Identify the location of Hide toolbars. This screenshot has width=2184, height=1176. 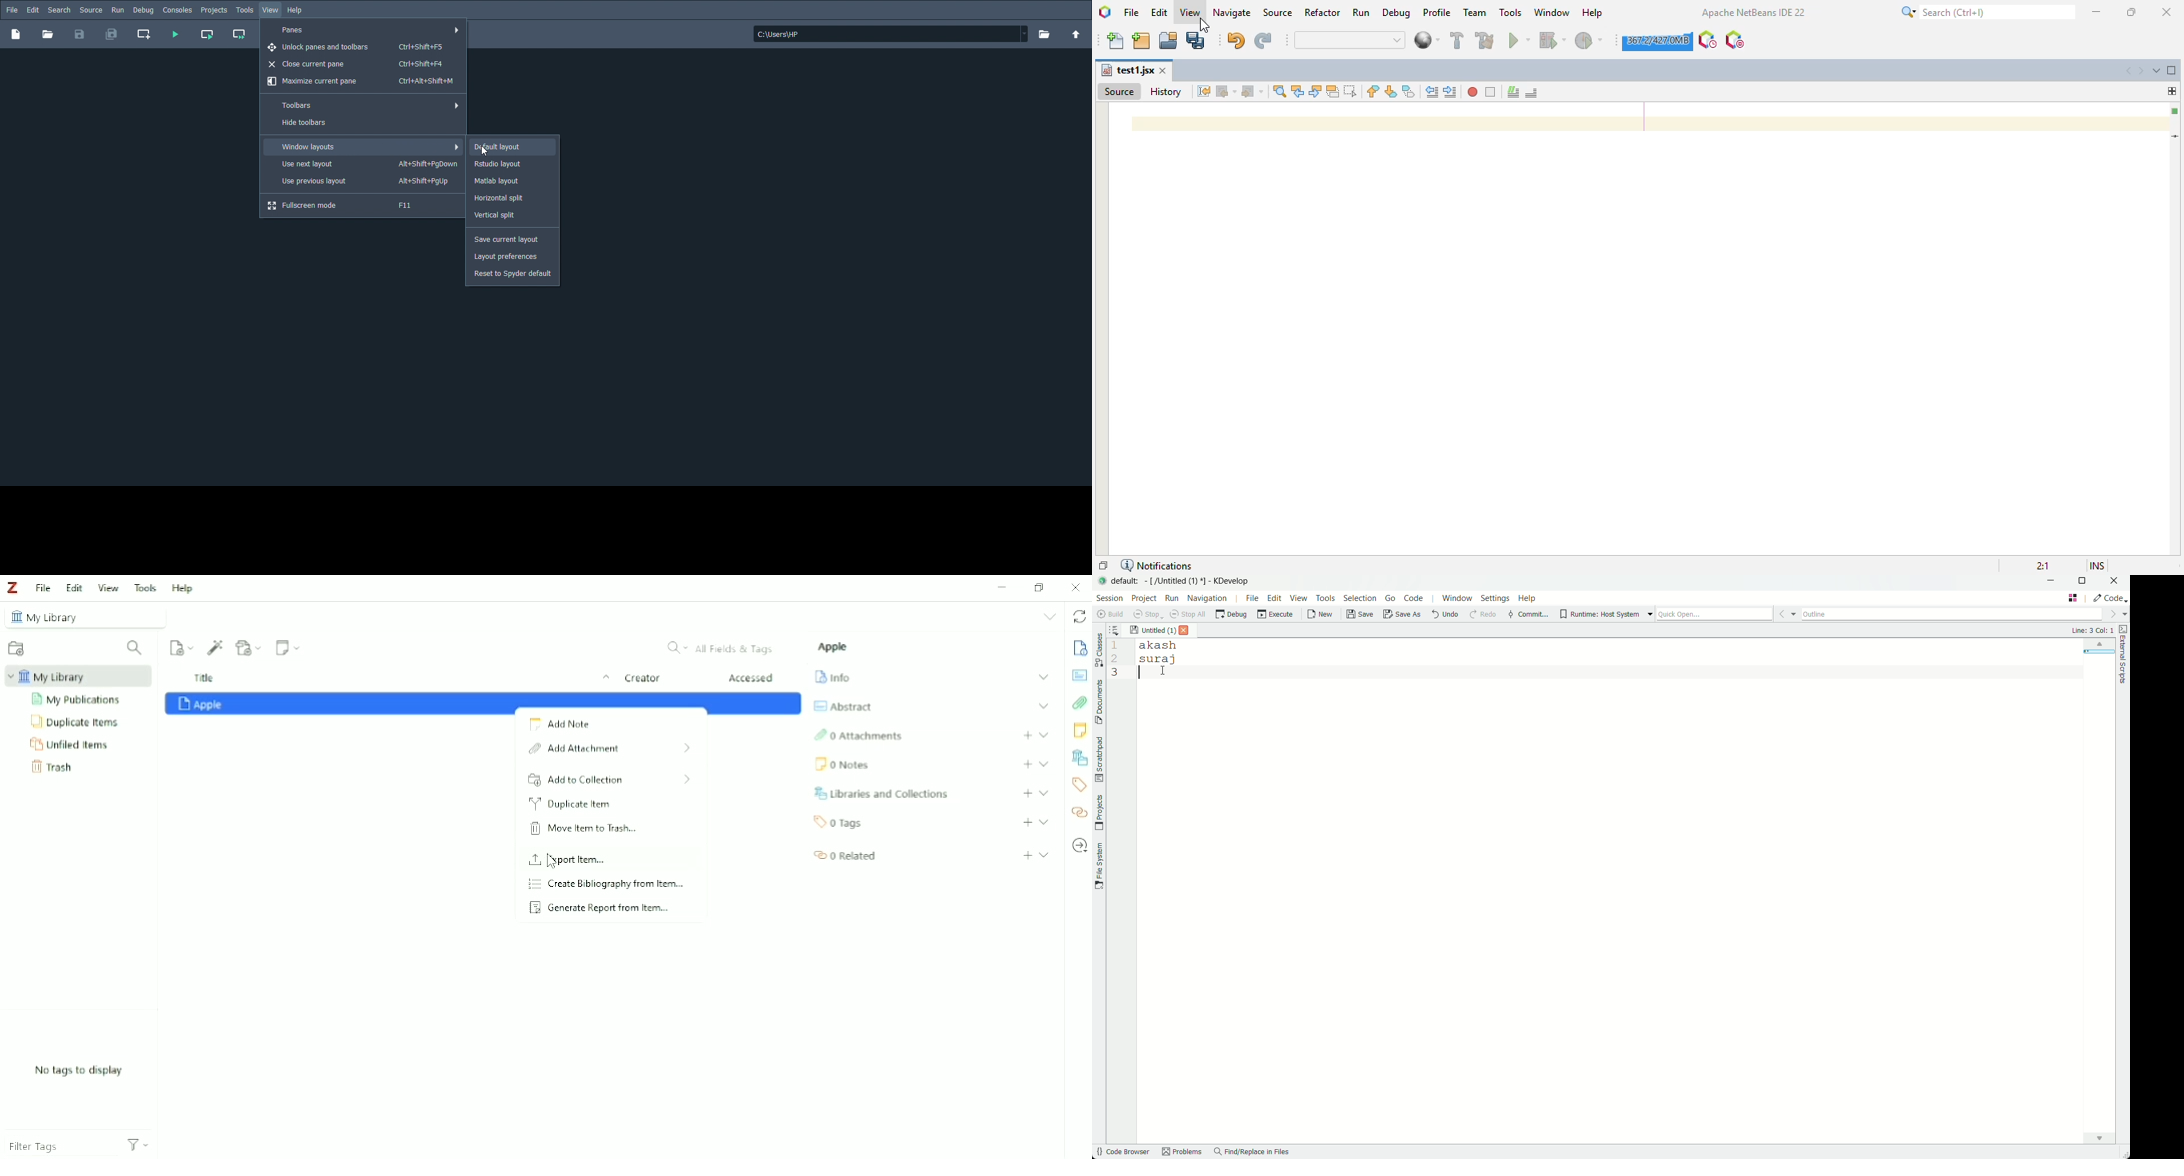
(312, 123).